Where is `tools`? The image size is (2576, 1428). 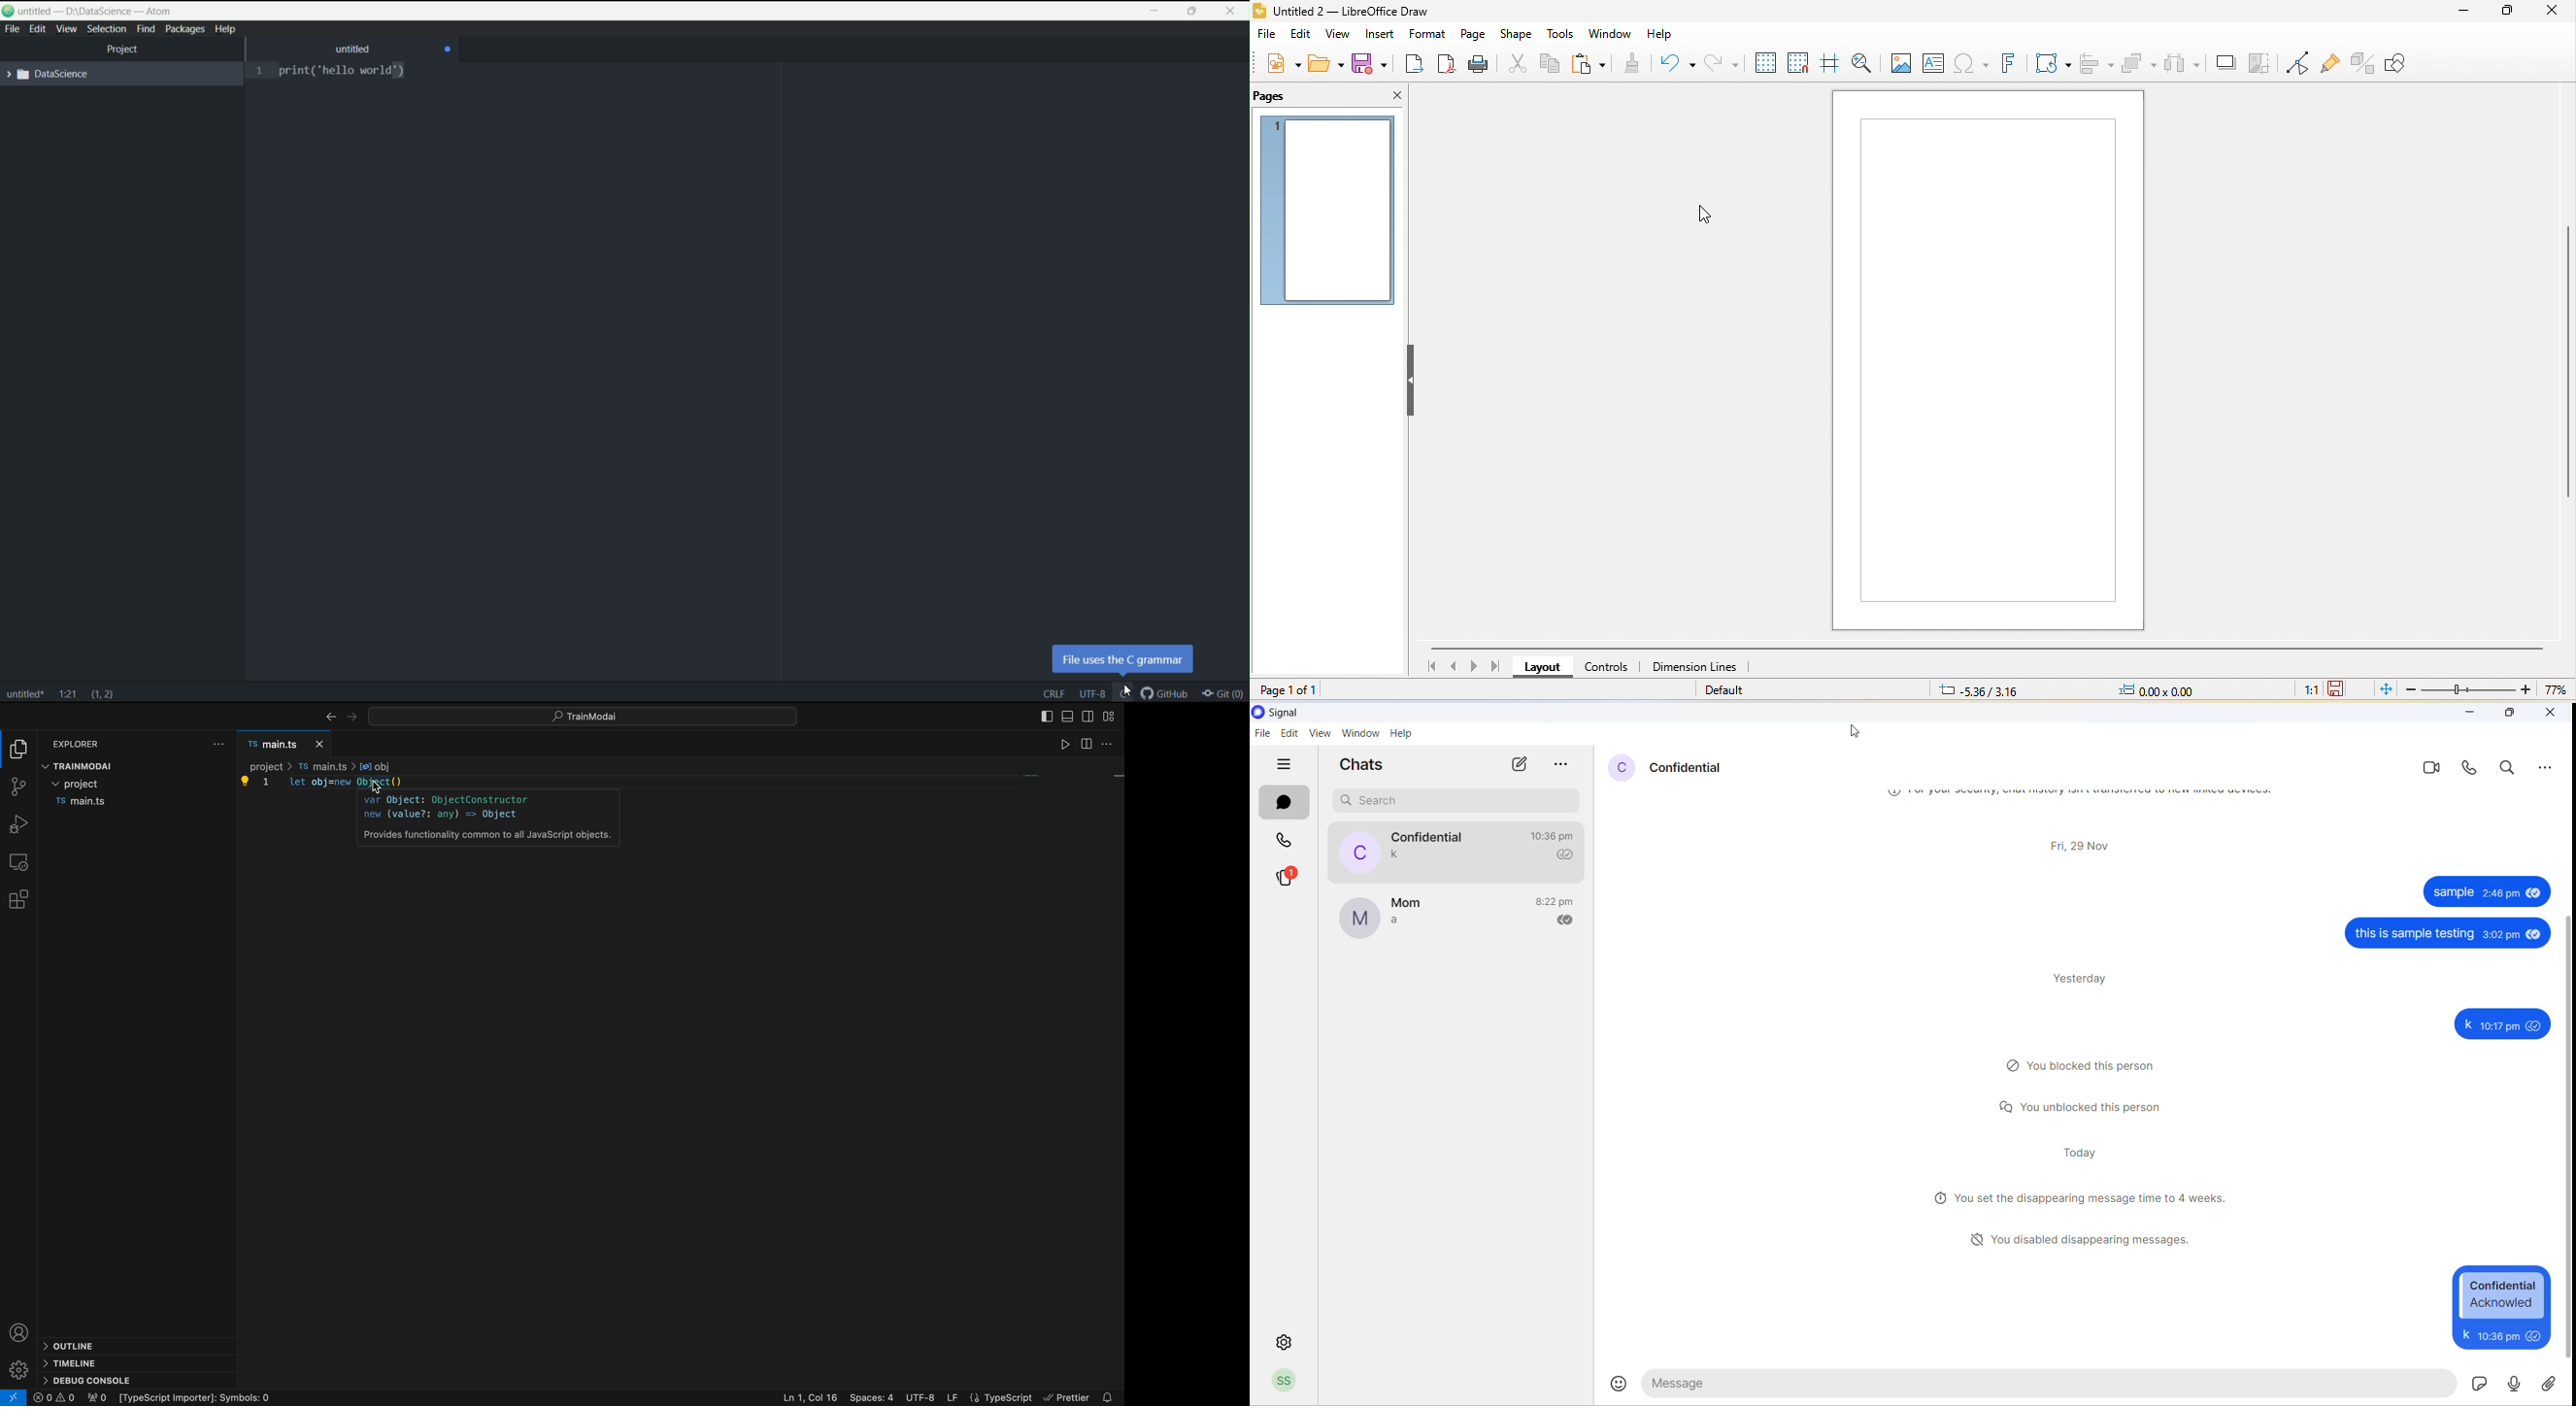
tools is located at coordinates (1561, 35).